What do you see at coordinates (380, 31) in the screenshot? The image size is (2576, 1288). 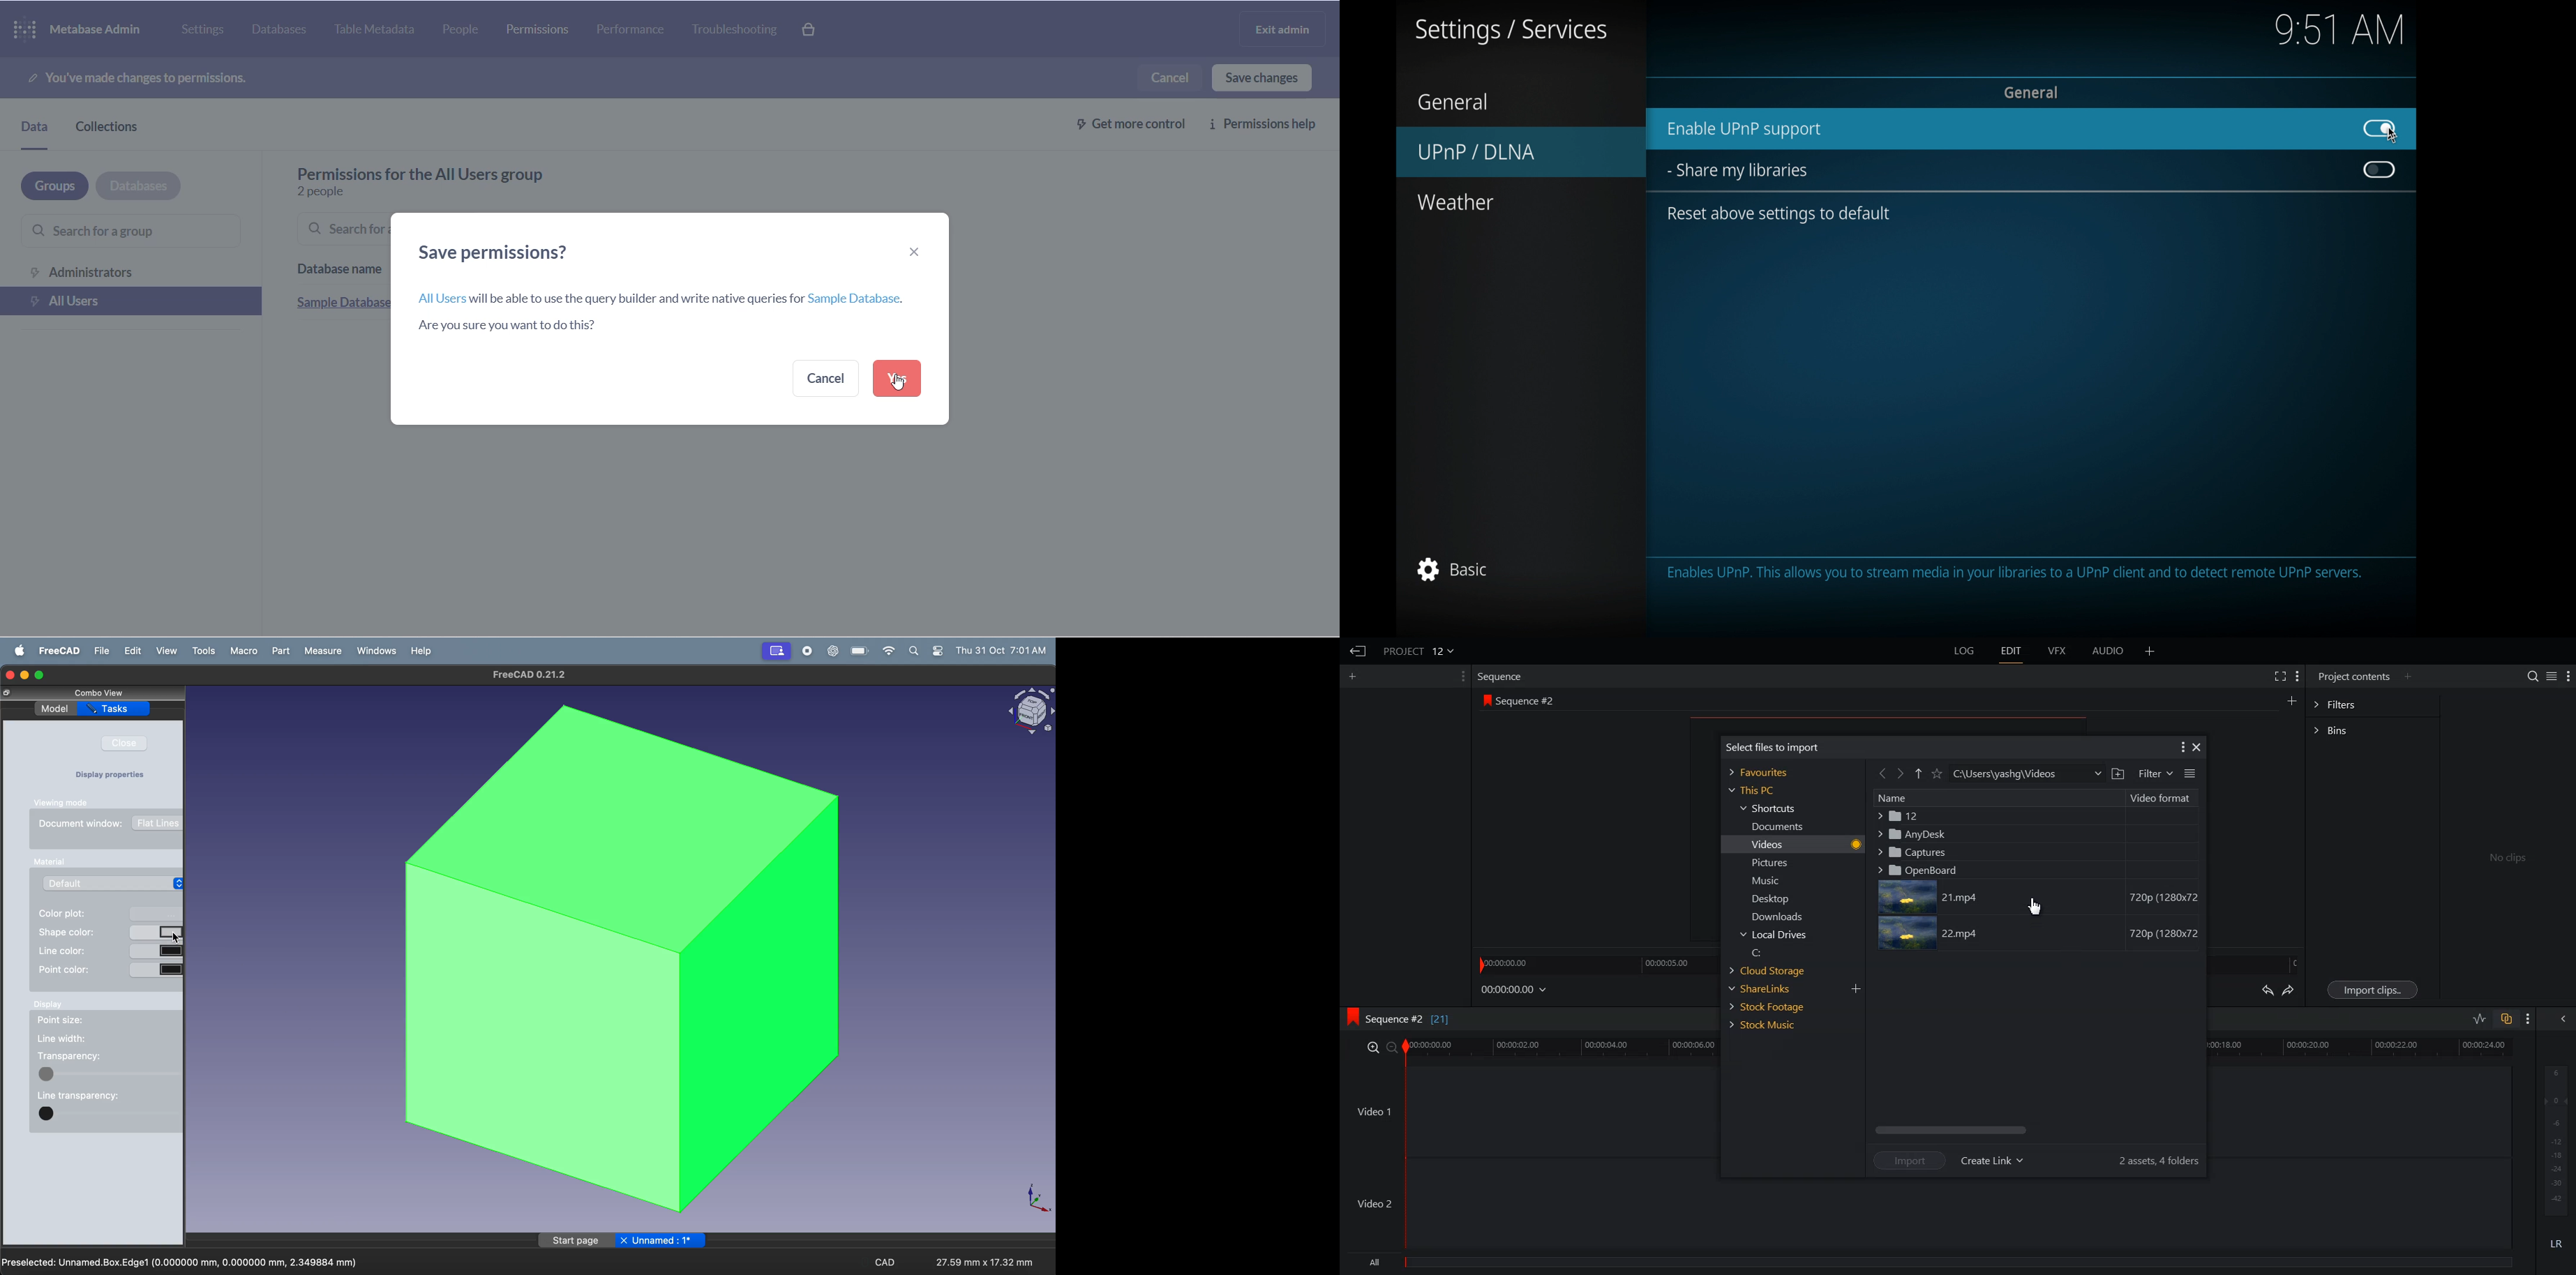 I see `table metadata` at bounding box center [380, 31].